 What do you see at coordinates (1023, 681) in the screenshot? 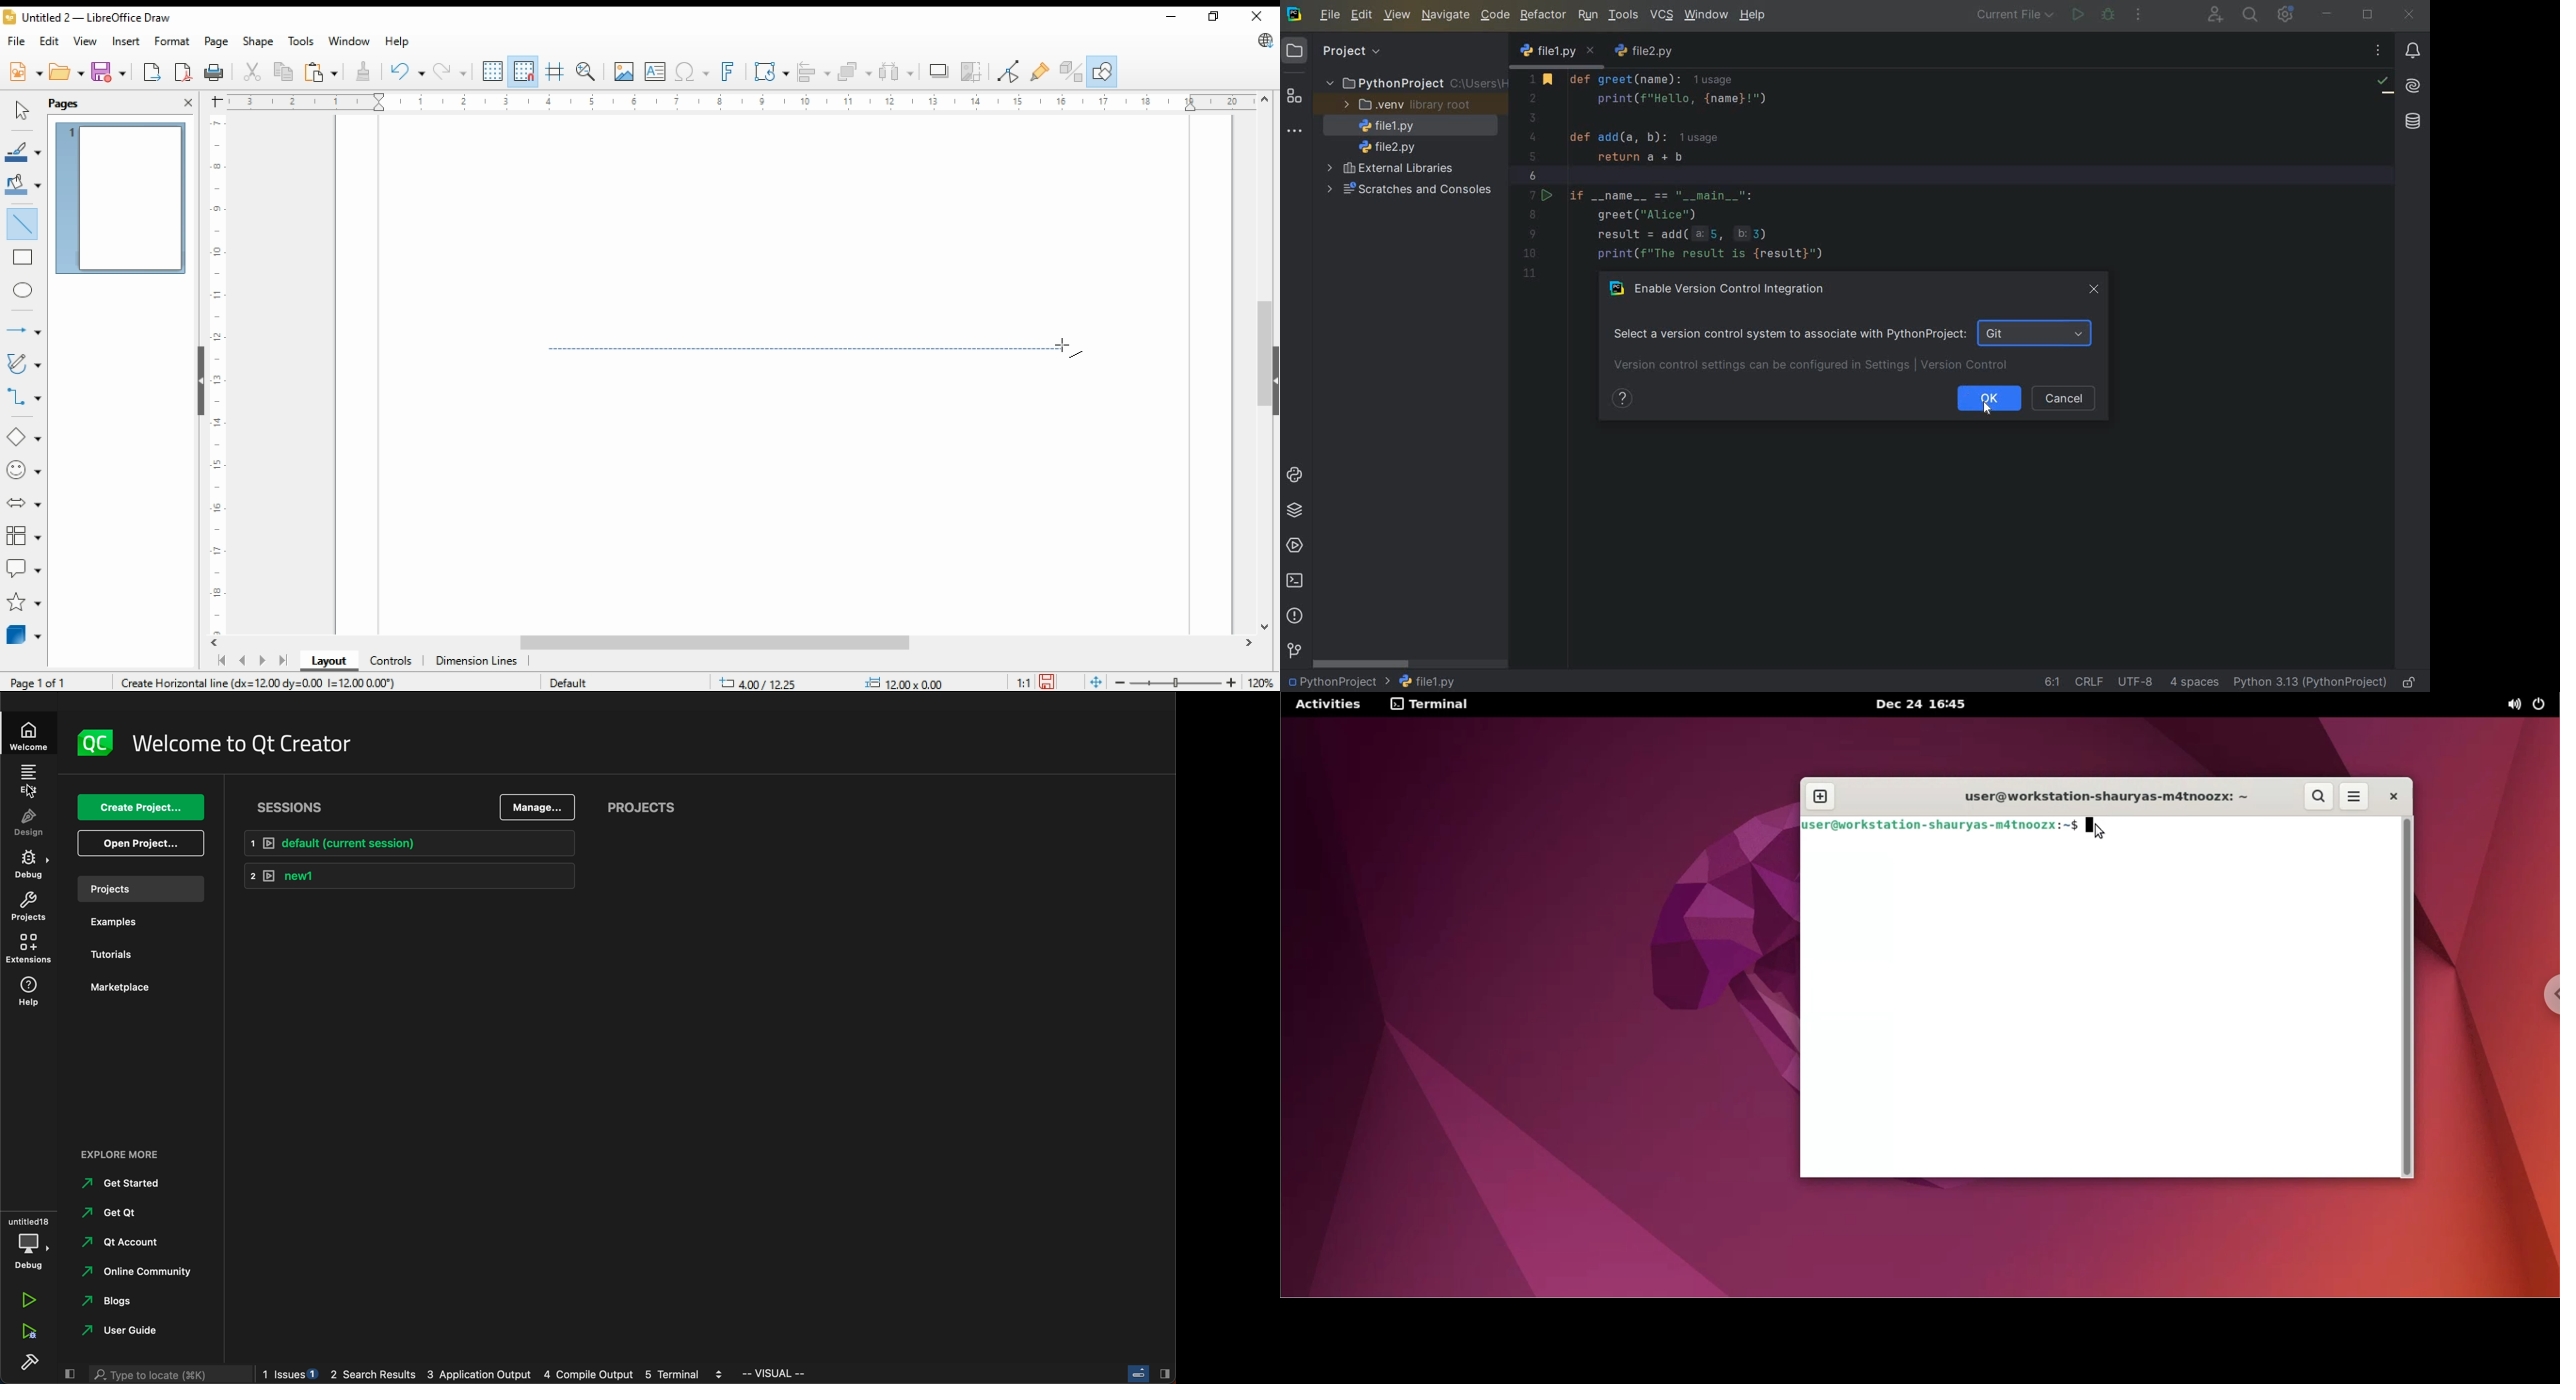
I see `1:1` at bounding box center [1023, 681].